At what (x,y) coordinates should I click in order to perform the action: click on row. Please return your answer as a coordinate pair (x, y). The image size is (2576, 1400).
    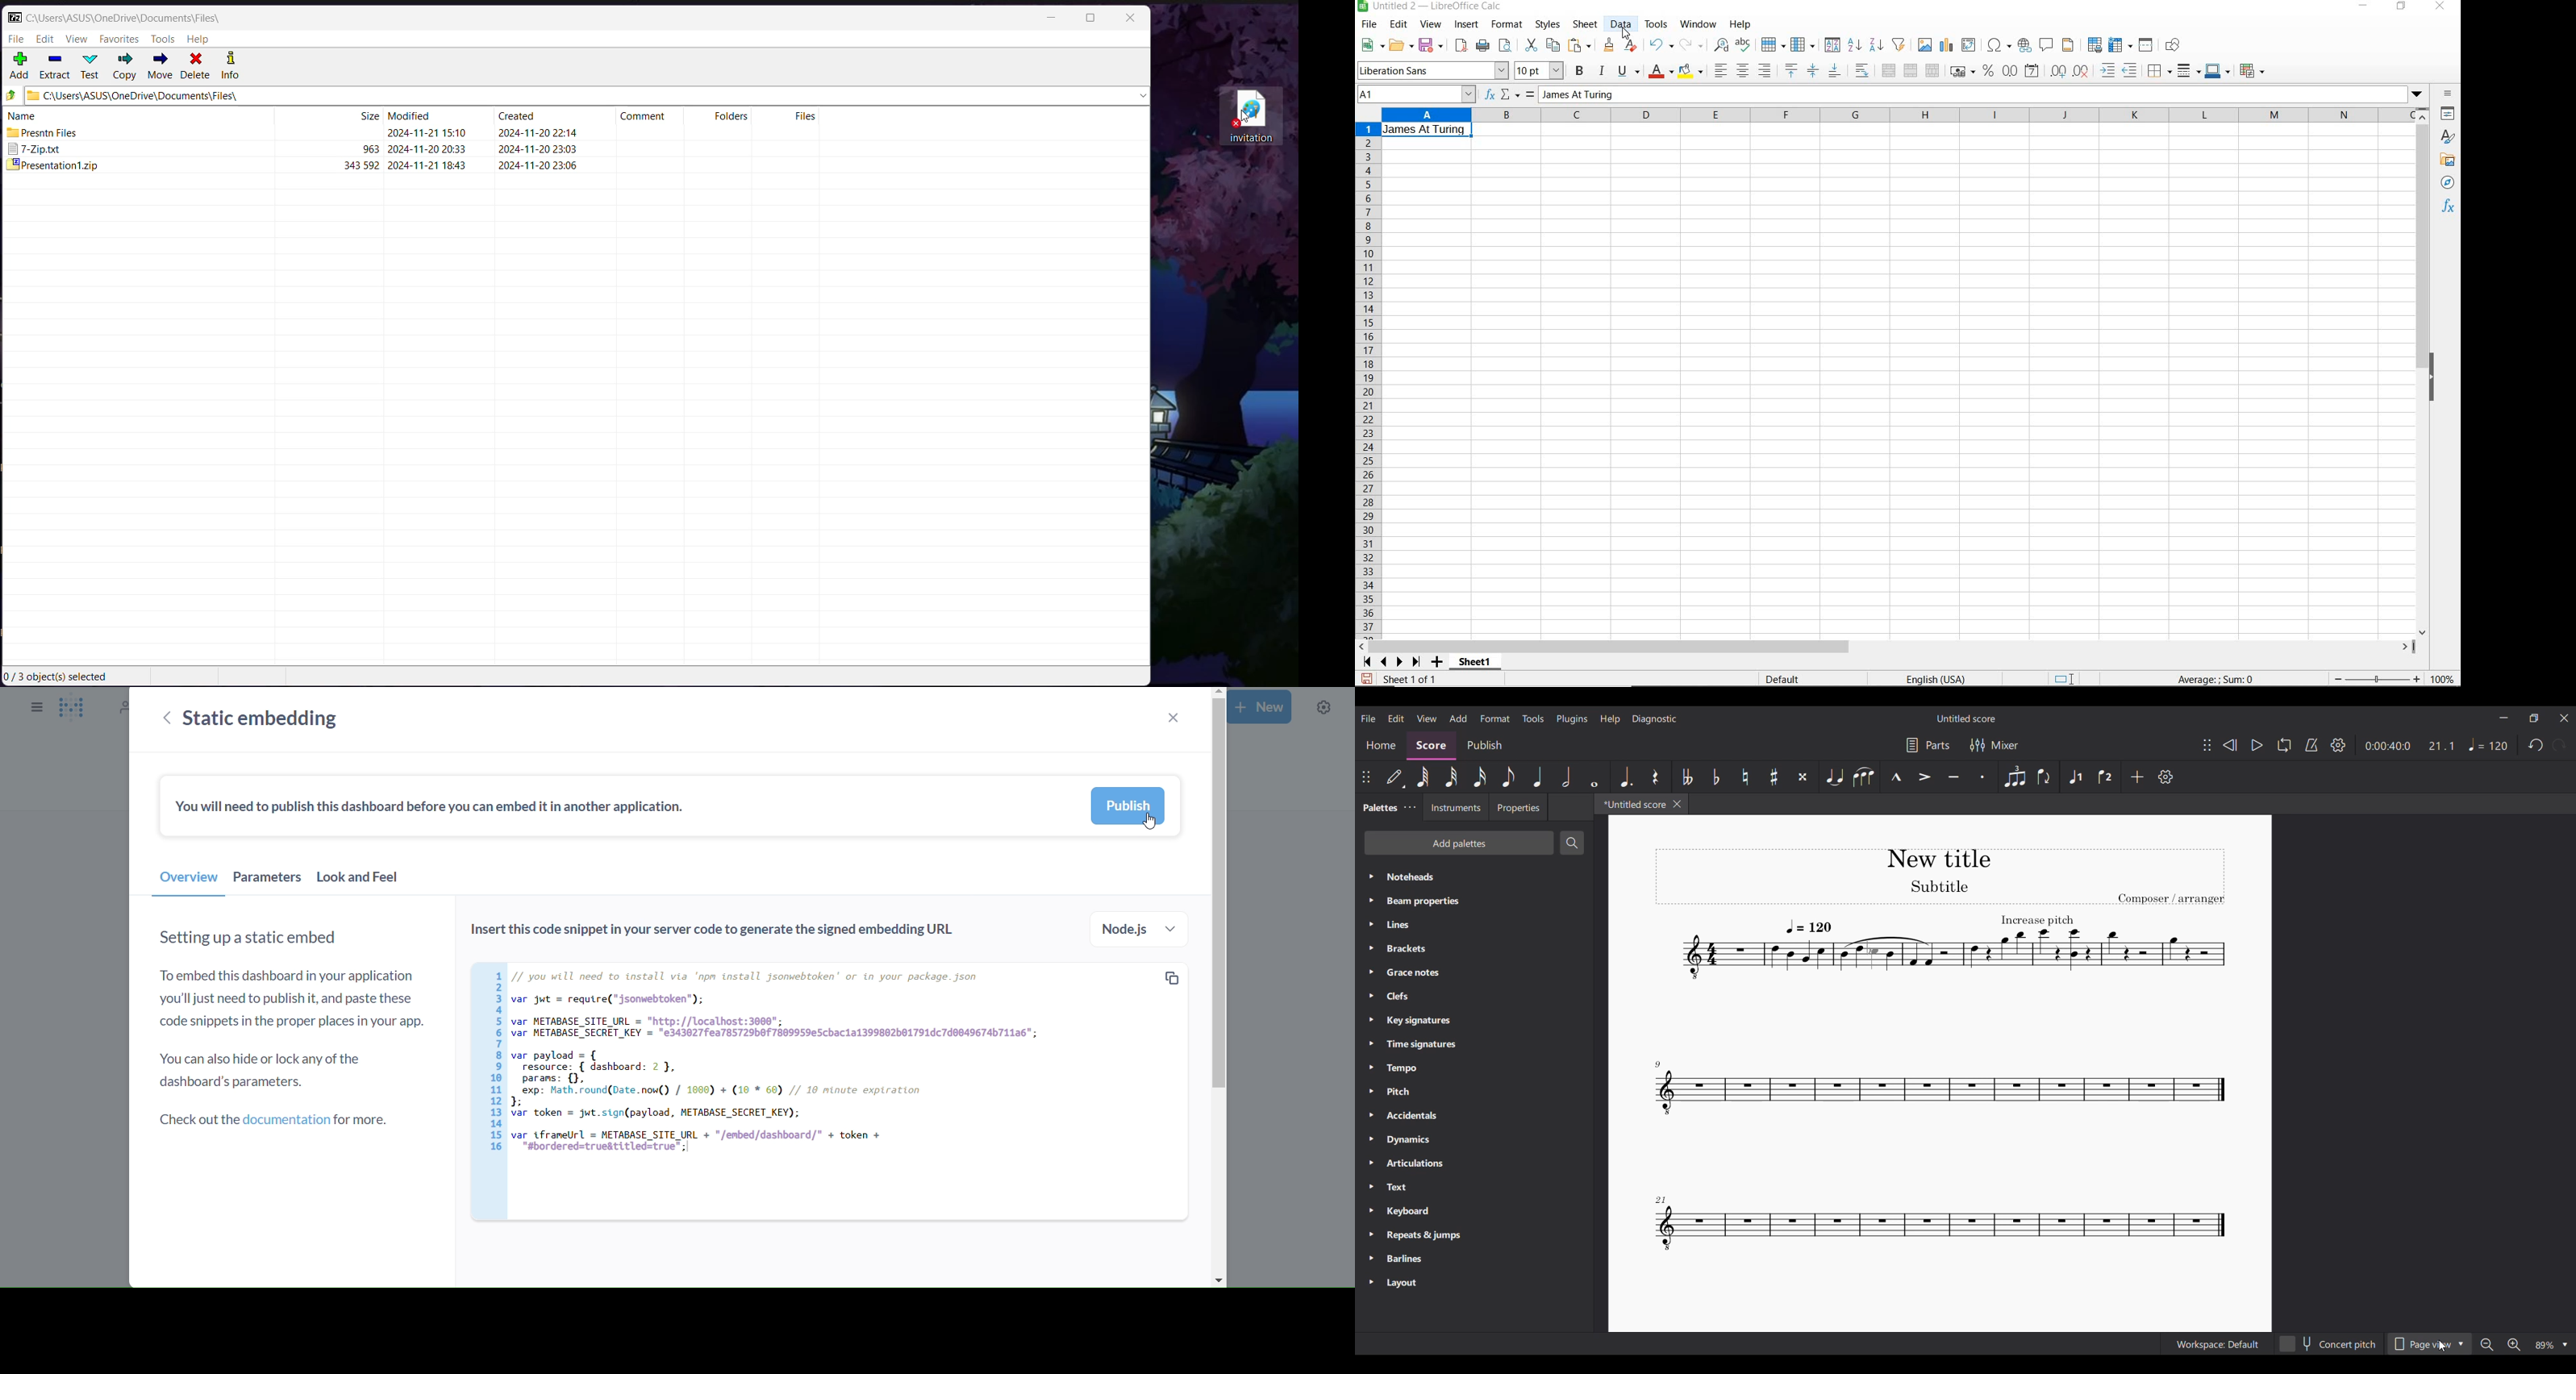
    Looking at the image, I should click on (1774, 44).